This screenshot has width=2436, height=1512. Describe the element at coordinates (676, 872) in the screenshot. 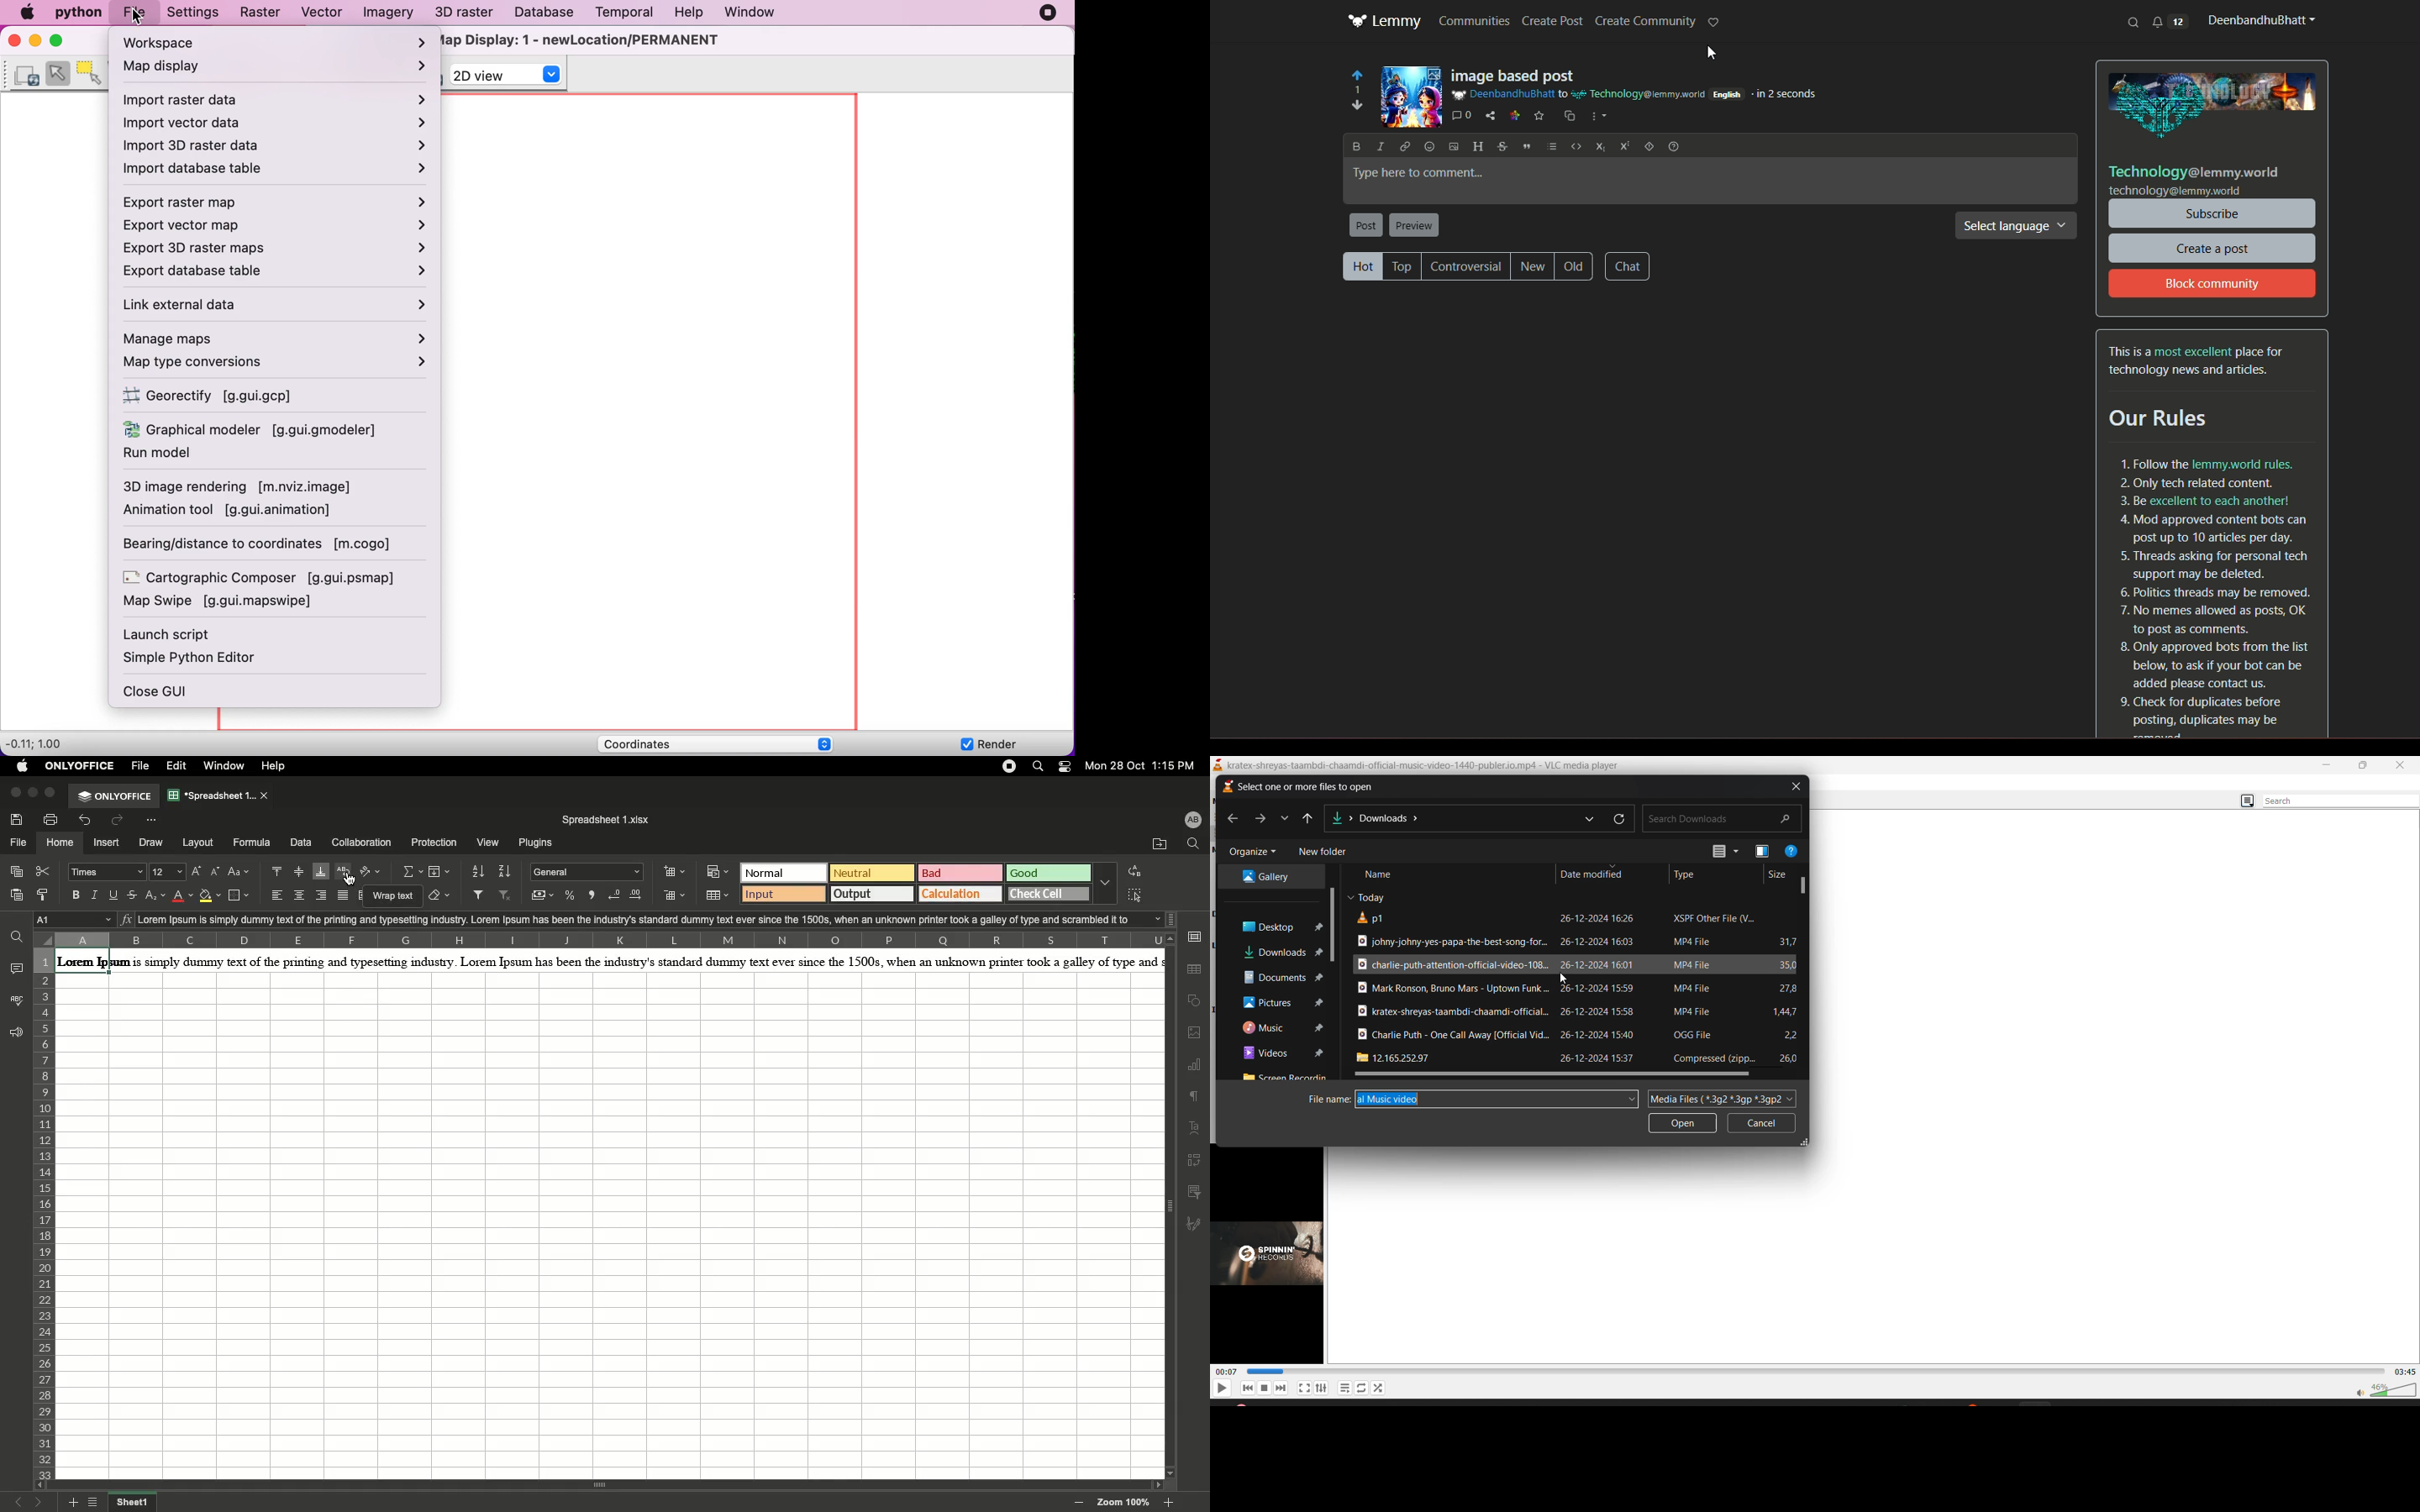

I see `Insert cells` at that location.